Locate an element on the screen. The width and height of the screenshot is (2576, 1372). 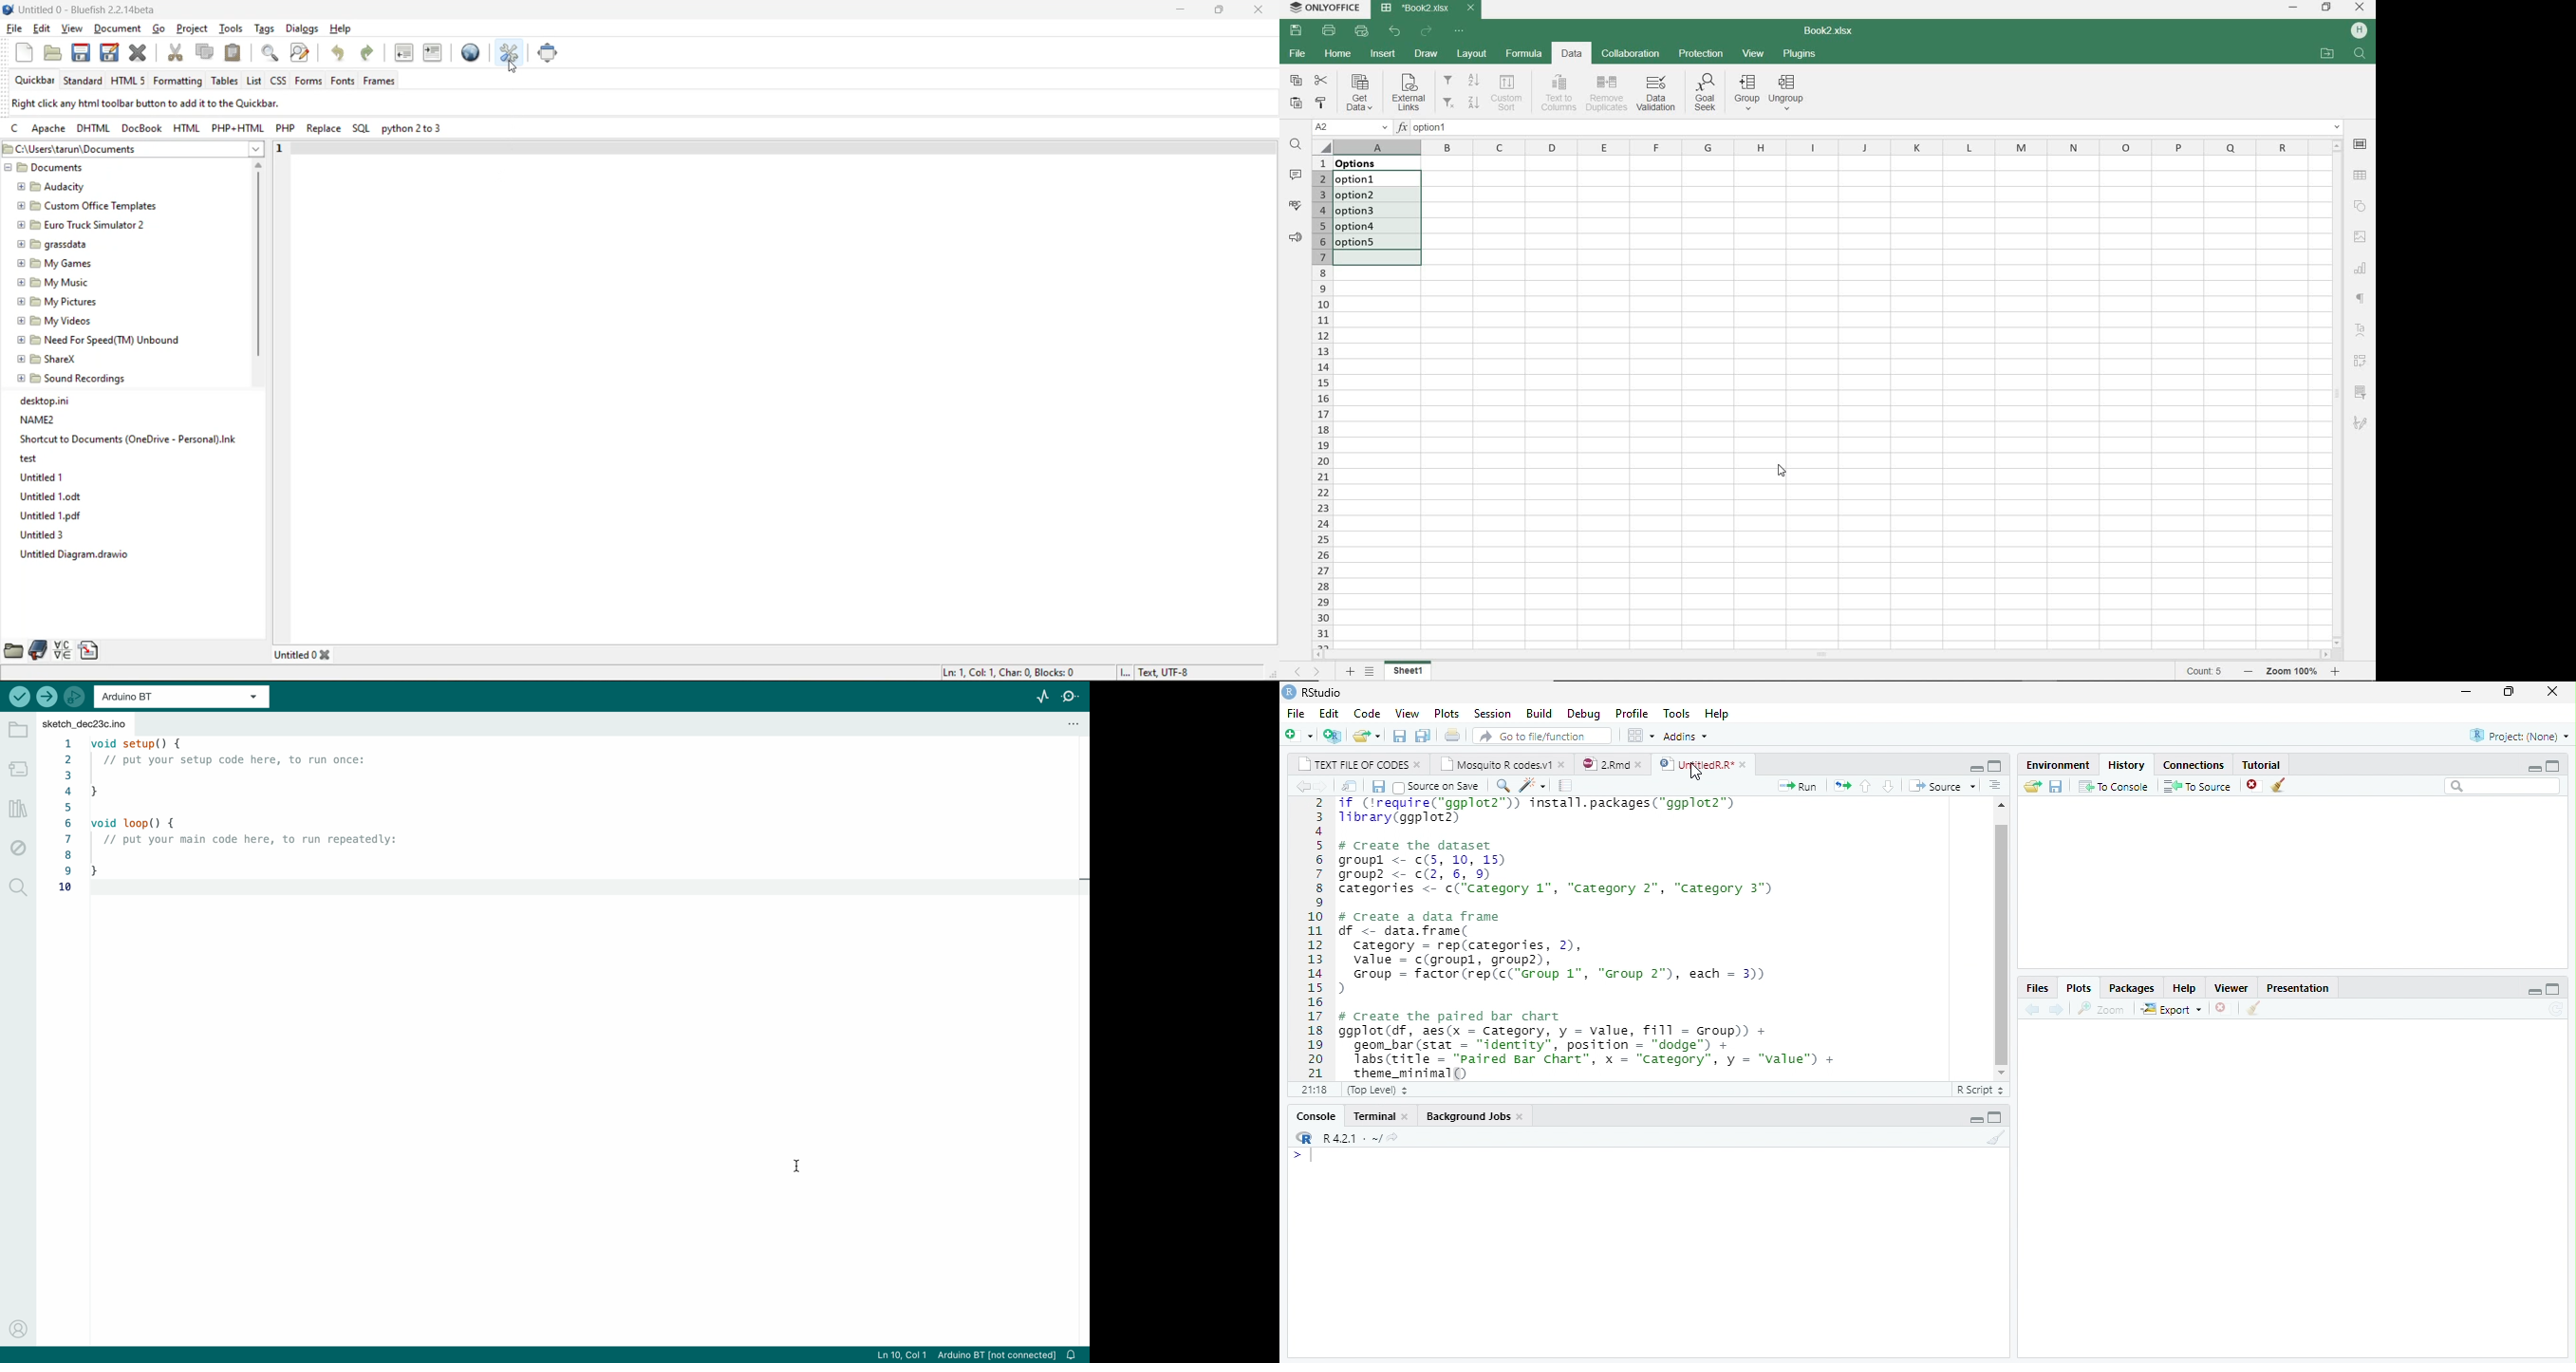
serial monitor is located at coordinates (1073, 696).